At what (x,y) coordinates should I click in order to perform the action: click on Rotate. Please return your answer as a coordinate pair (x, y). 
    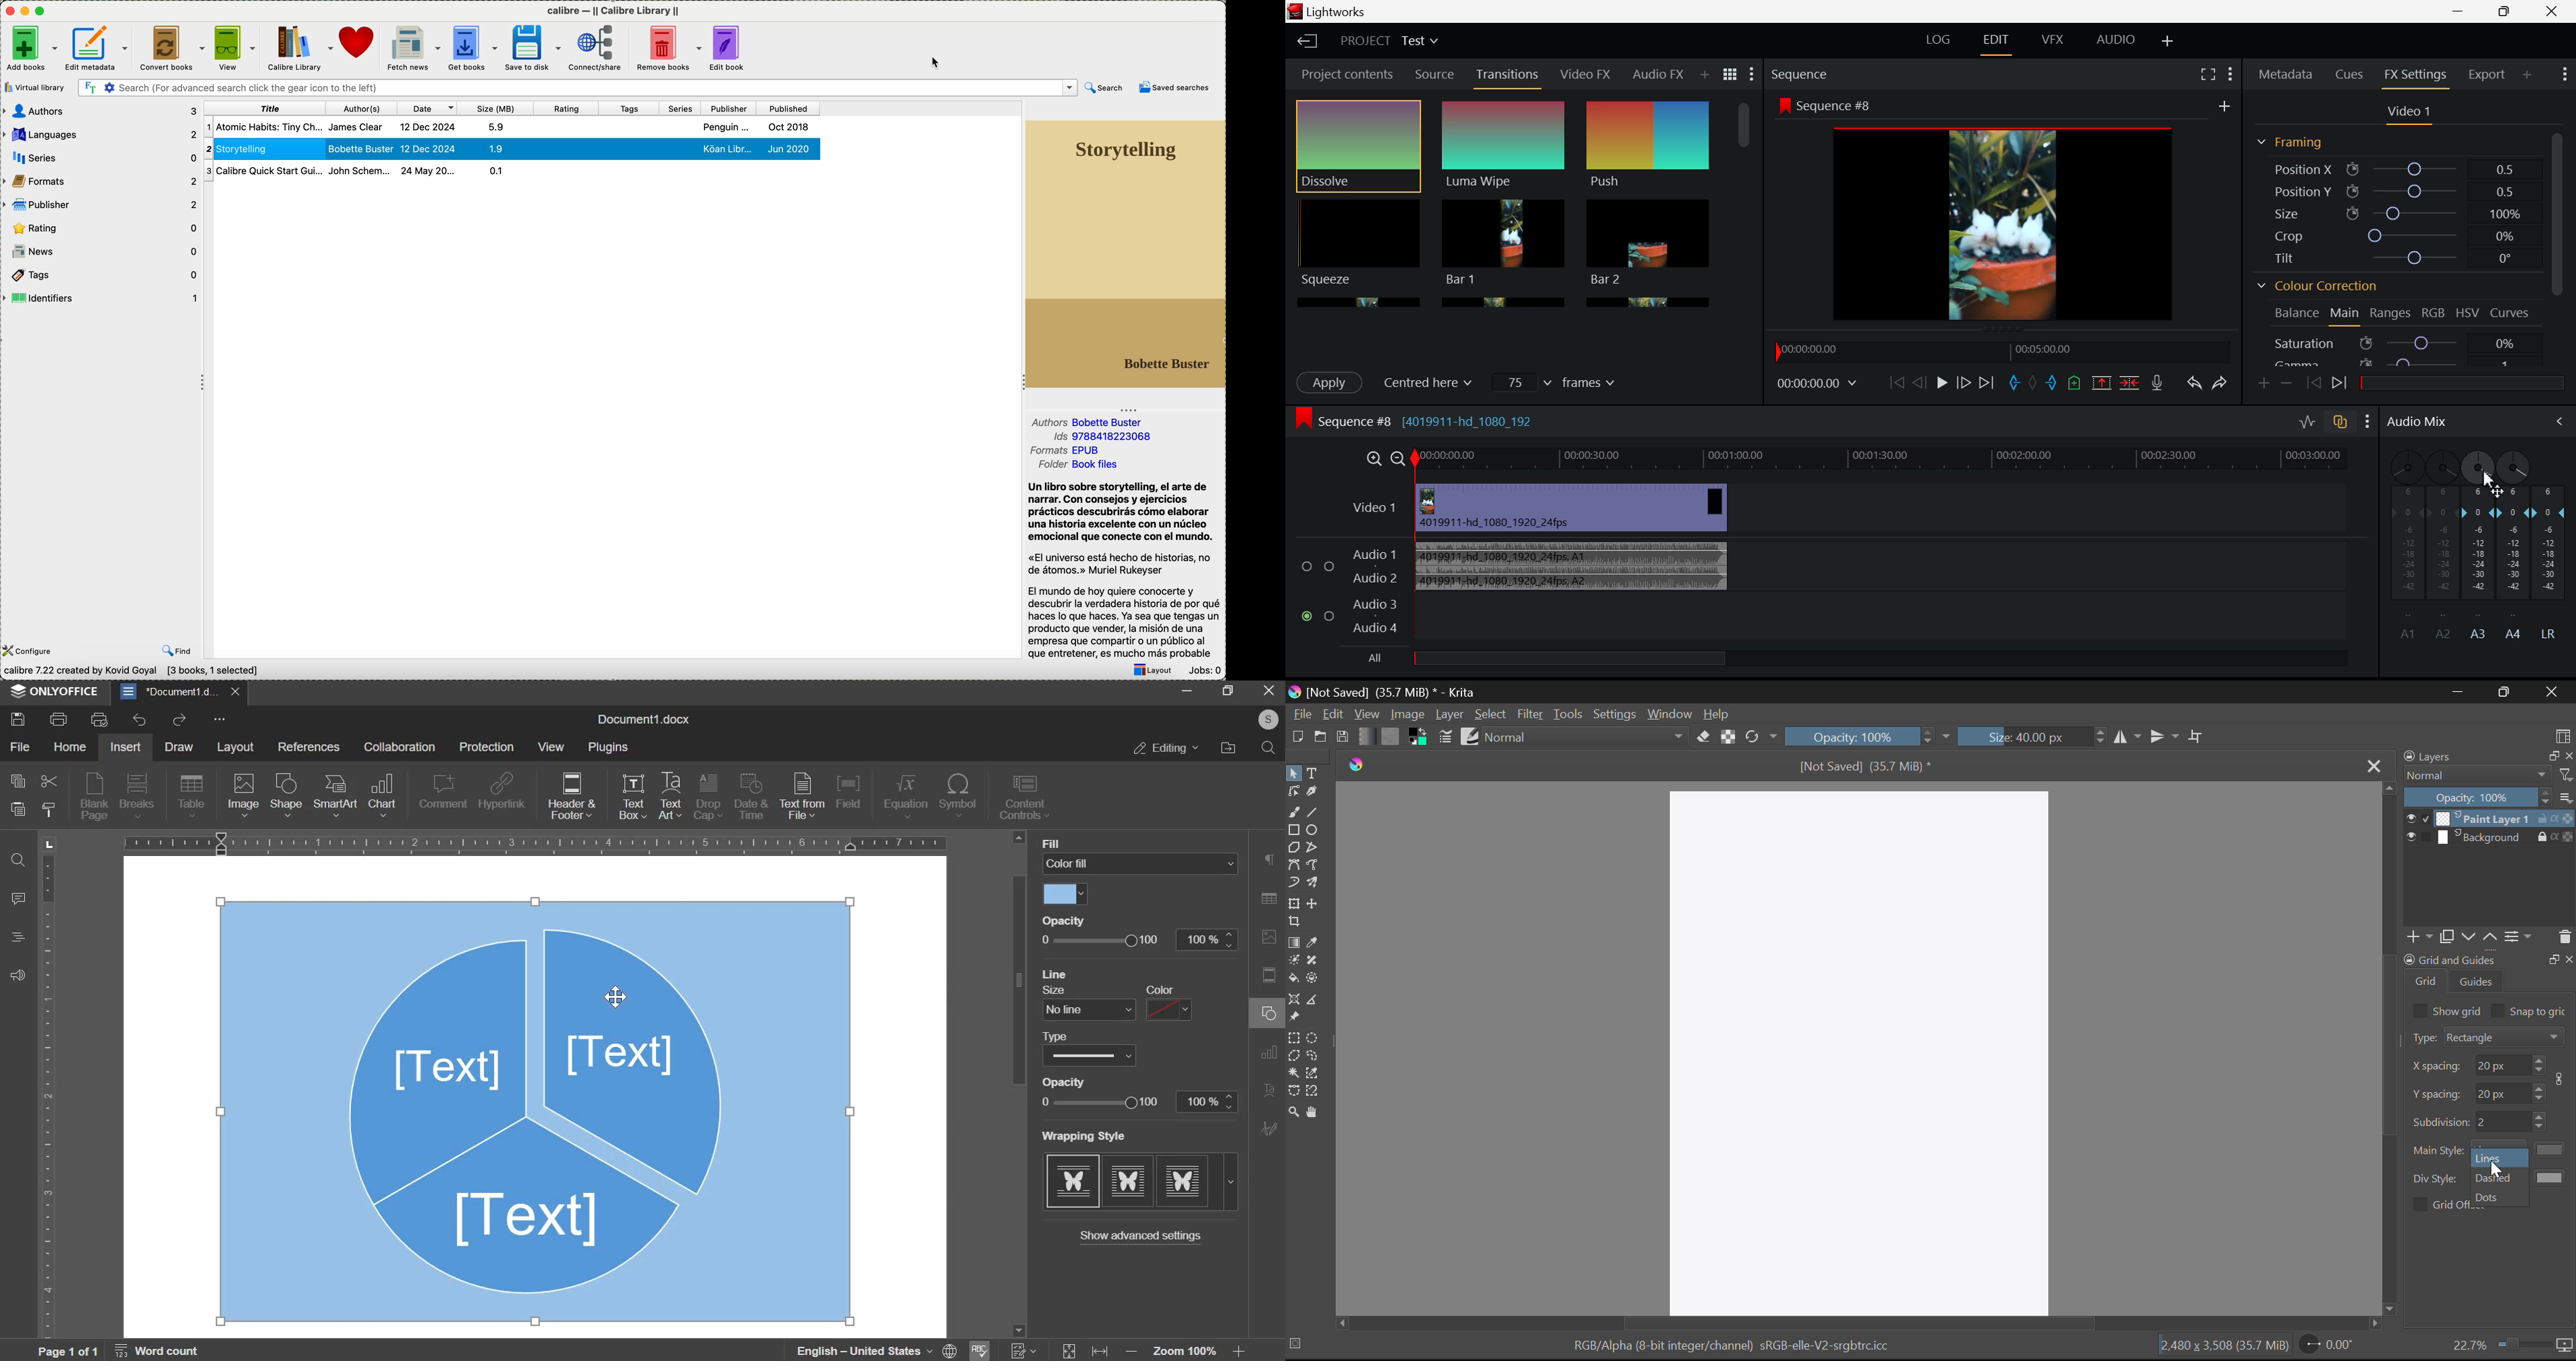
    Looking at the image, I should click on (1762, 737).